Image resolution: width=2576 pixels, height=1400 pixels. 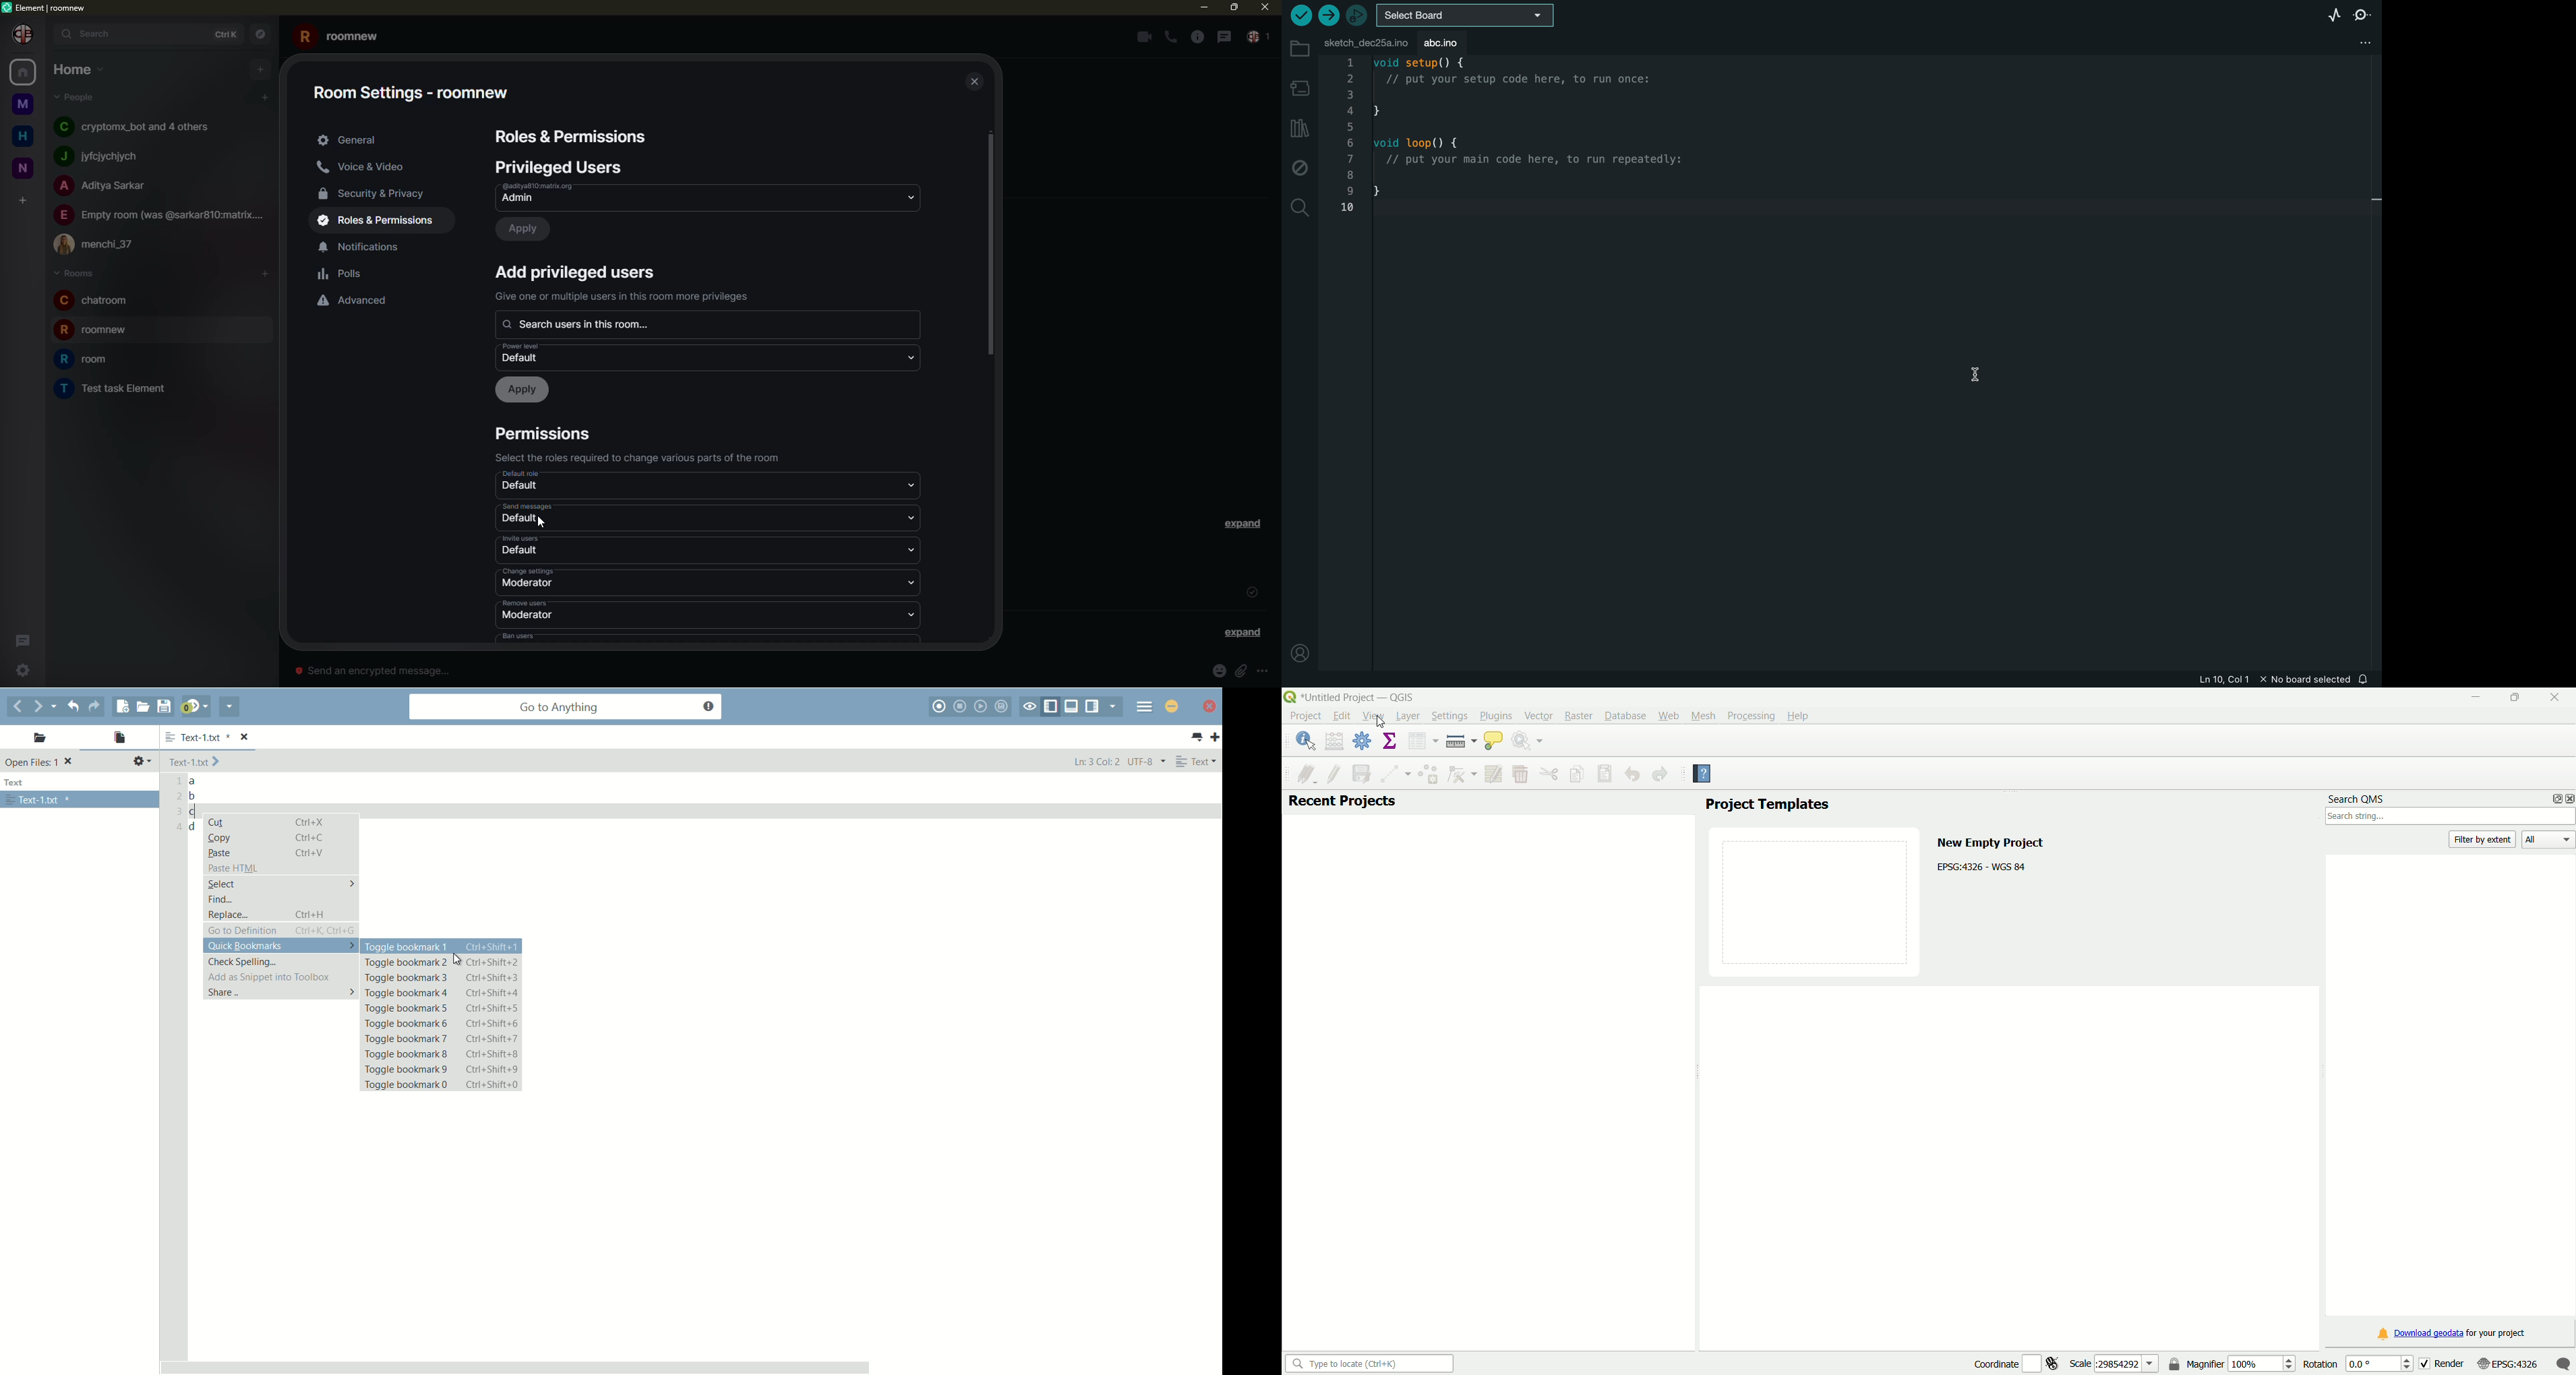 What do you see at coordinates (115, 388) in the screenshot?
I see `room` at bounding box center [115, 388].